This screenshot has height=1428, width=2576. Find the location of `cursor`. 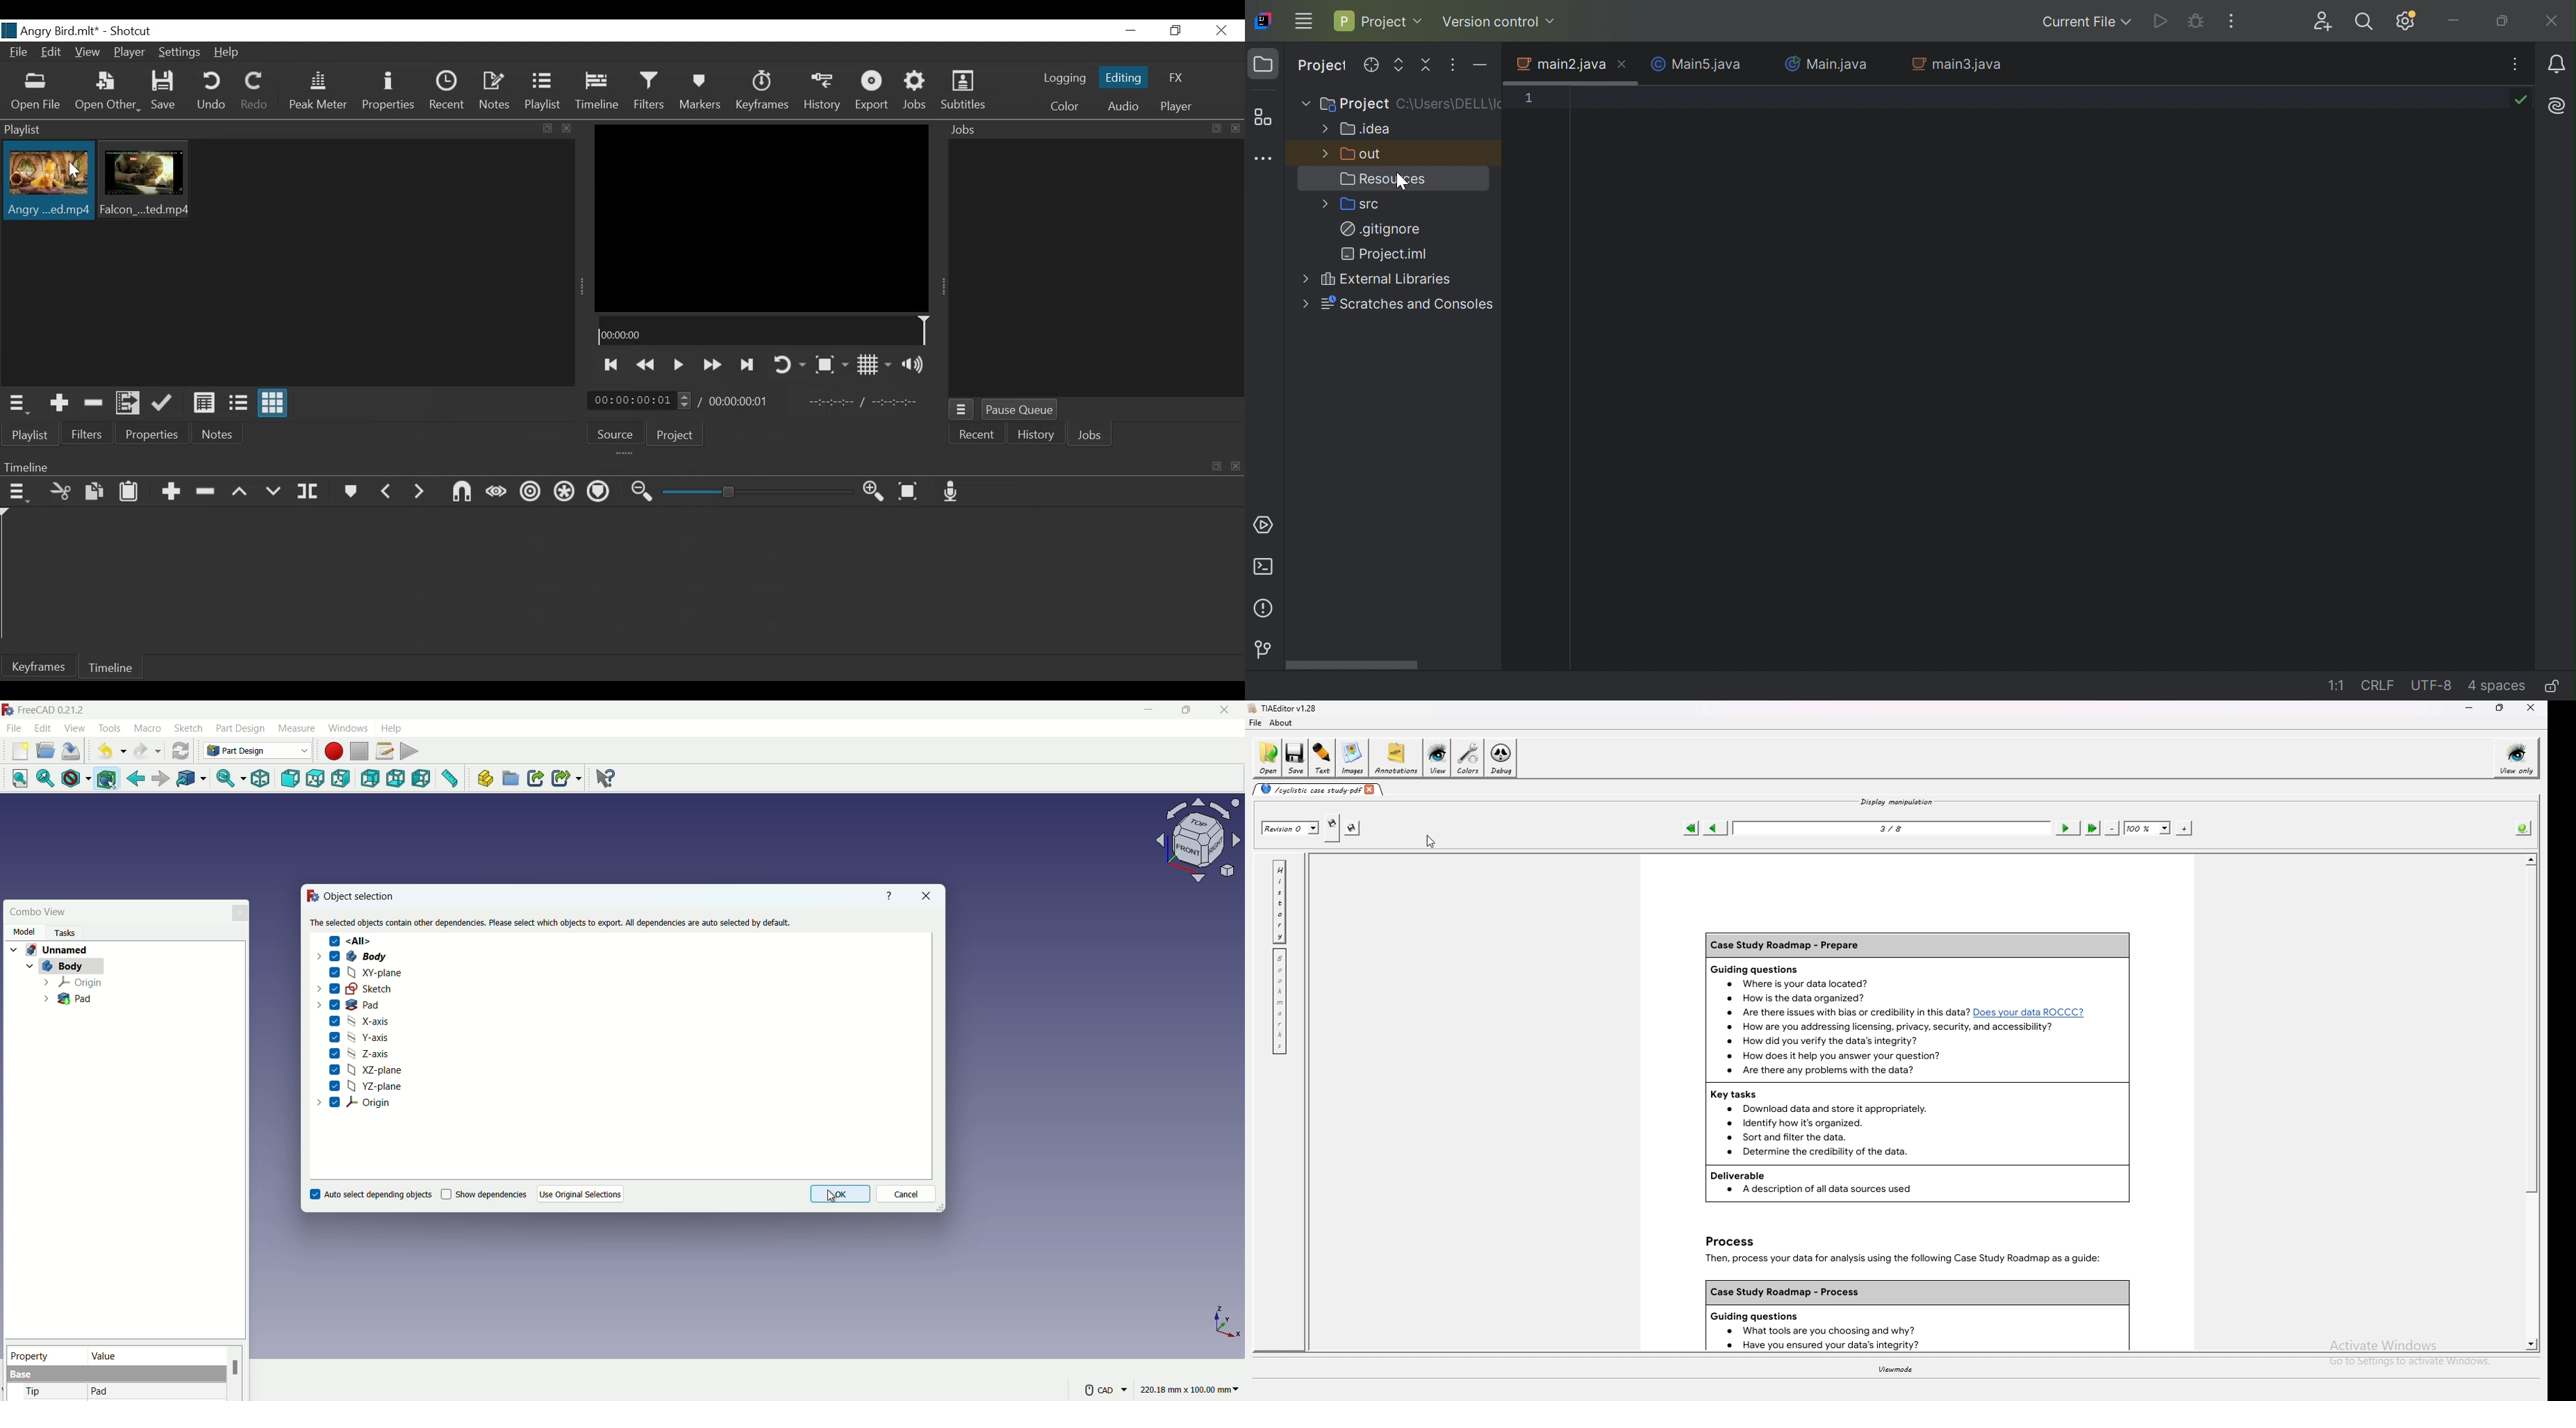

cursor is located at coordinates (831, 1198).